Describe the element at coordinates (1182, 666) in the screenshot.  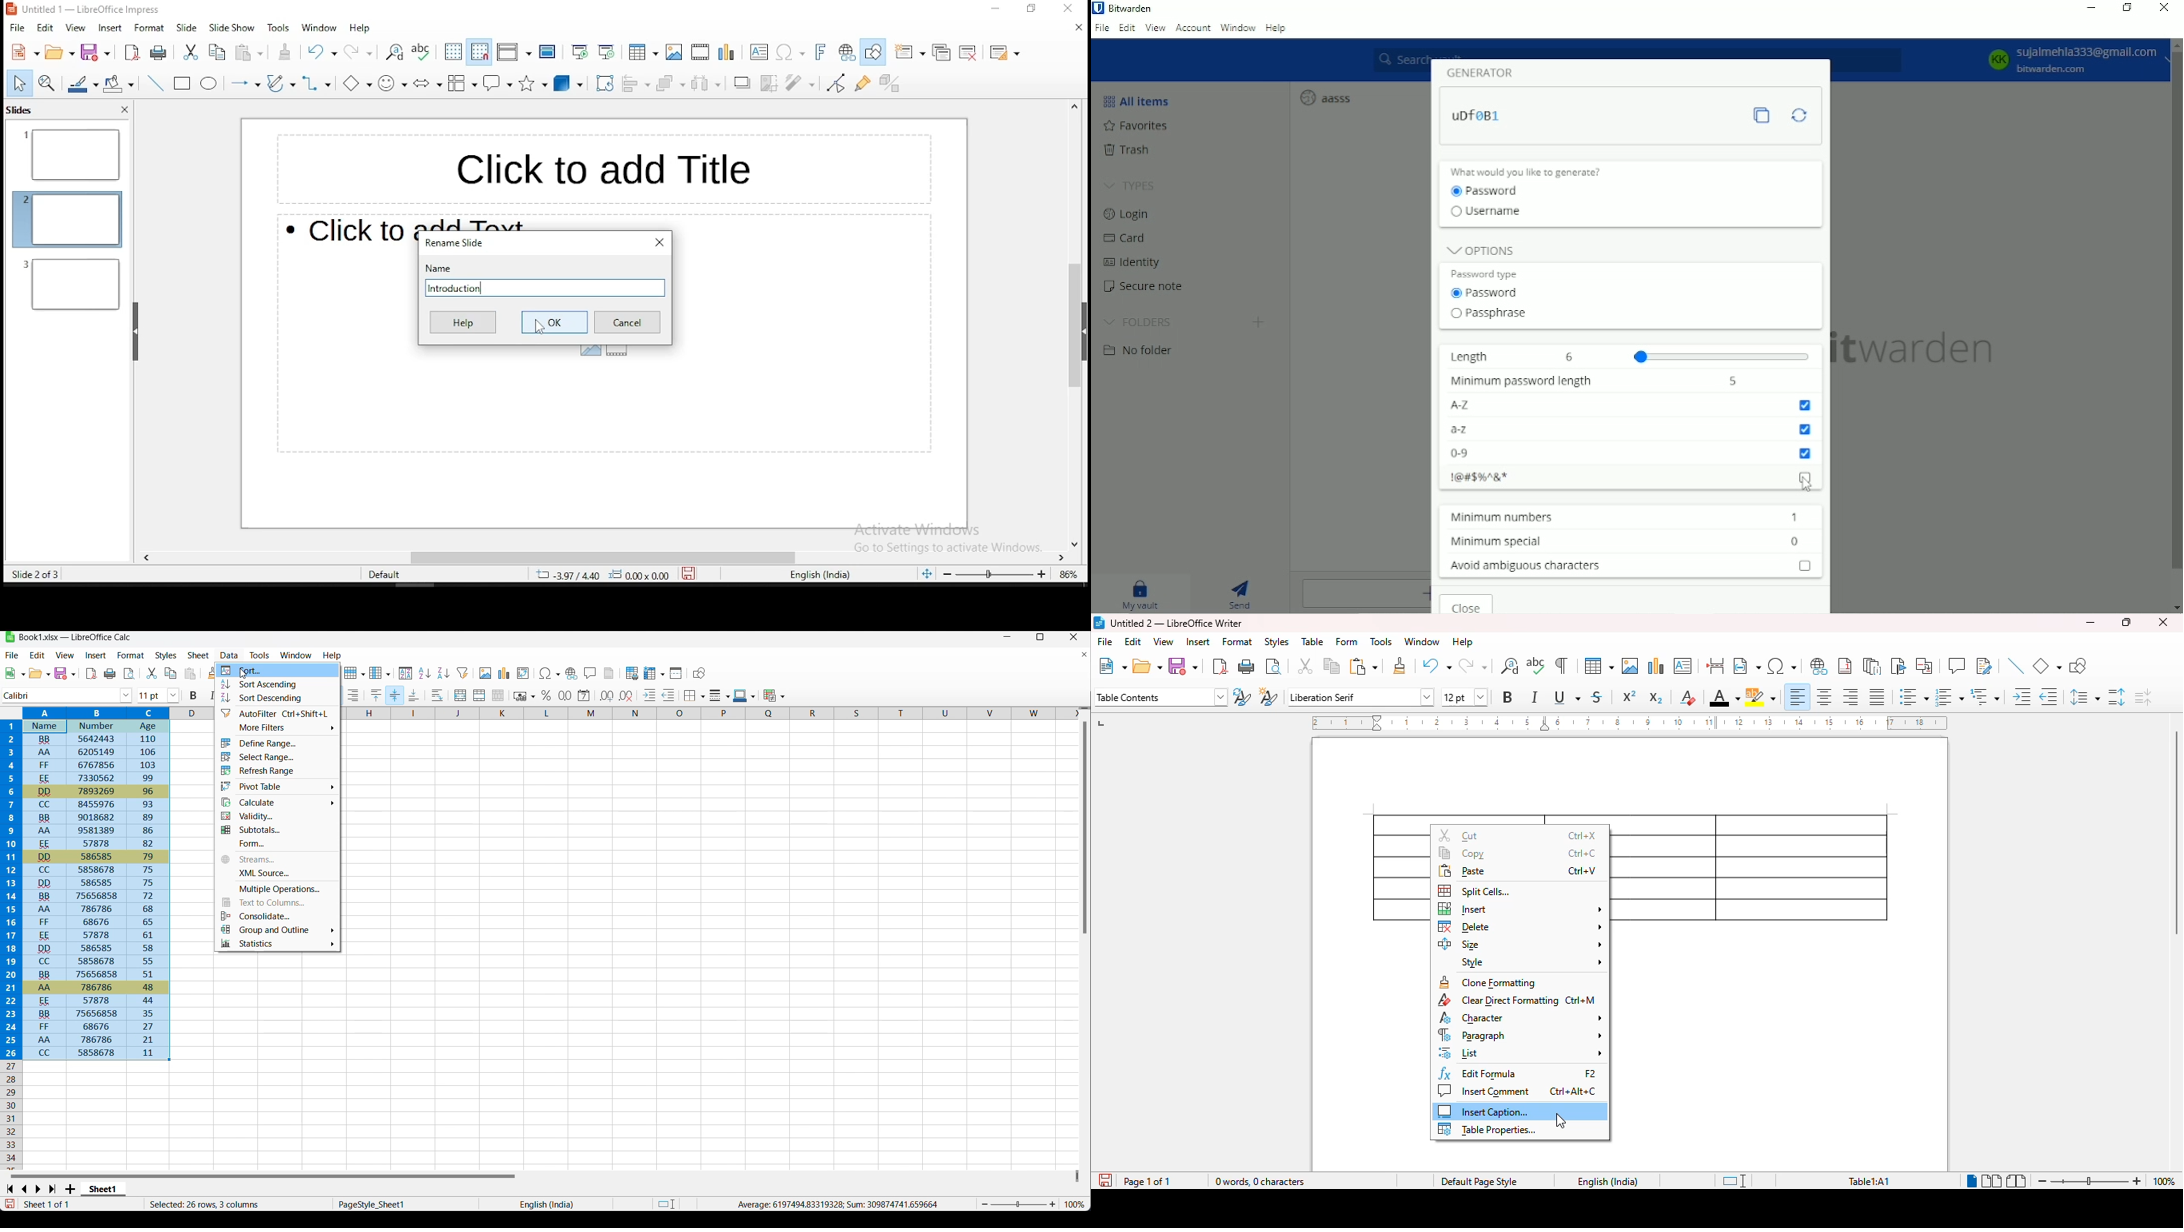
I see `save` at that location.